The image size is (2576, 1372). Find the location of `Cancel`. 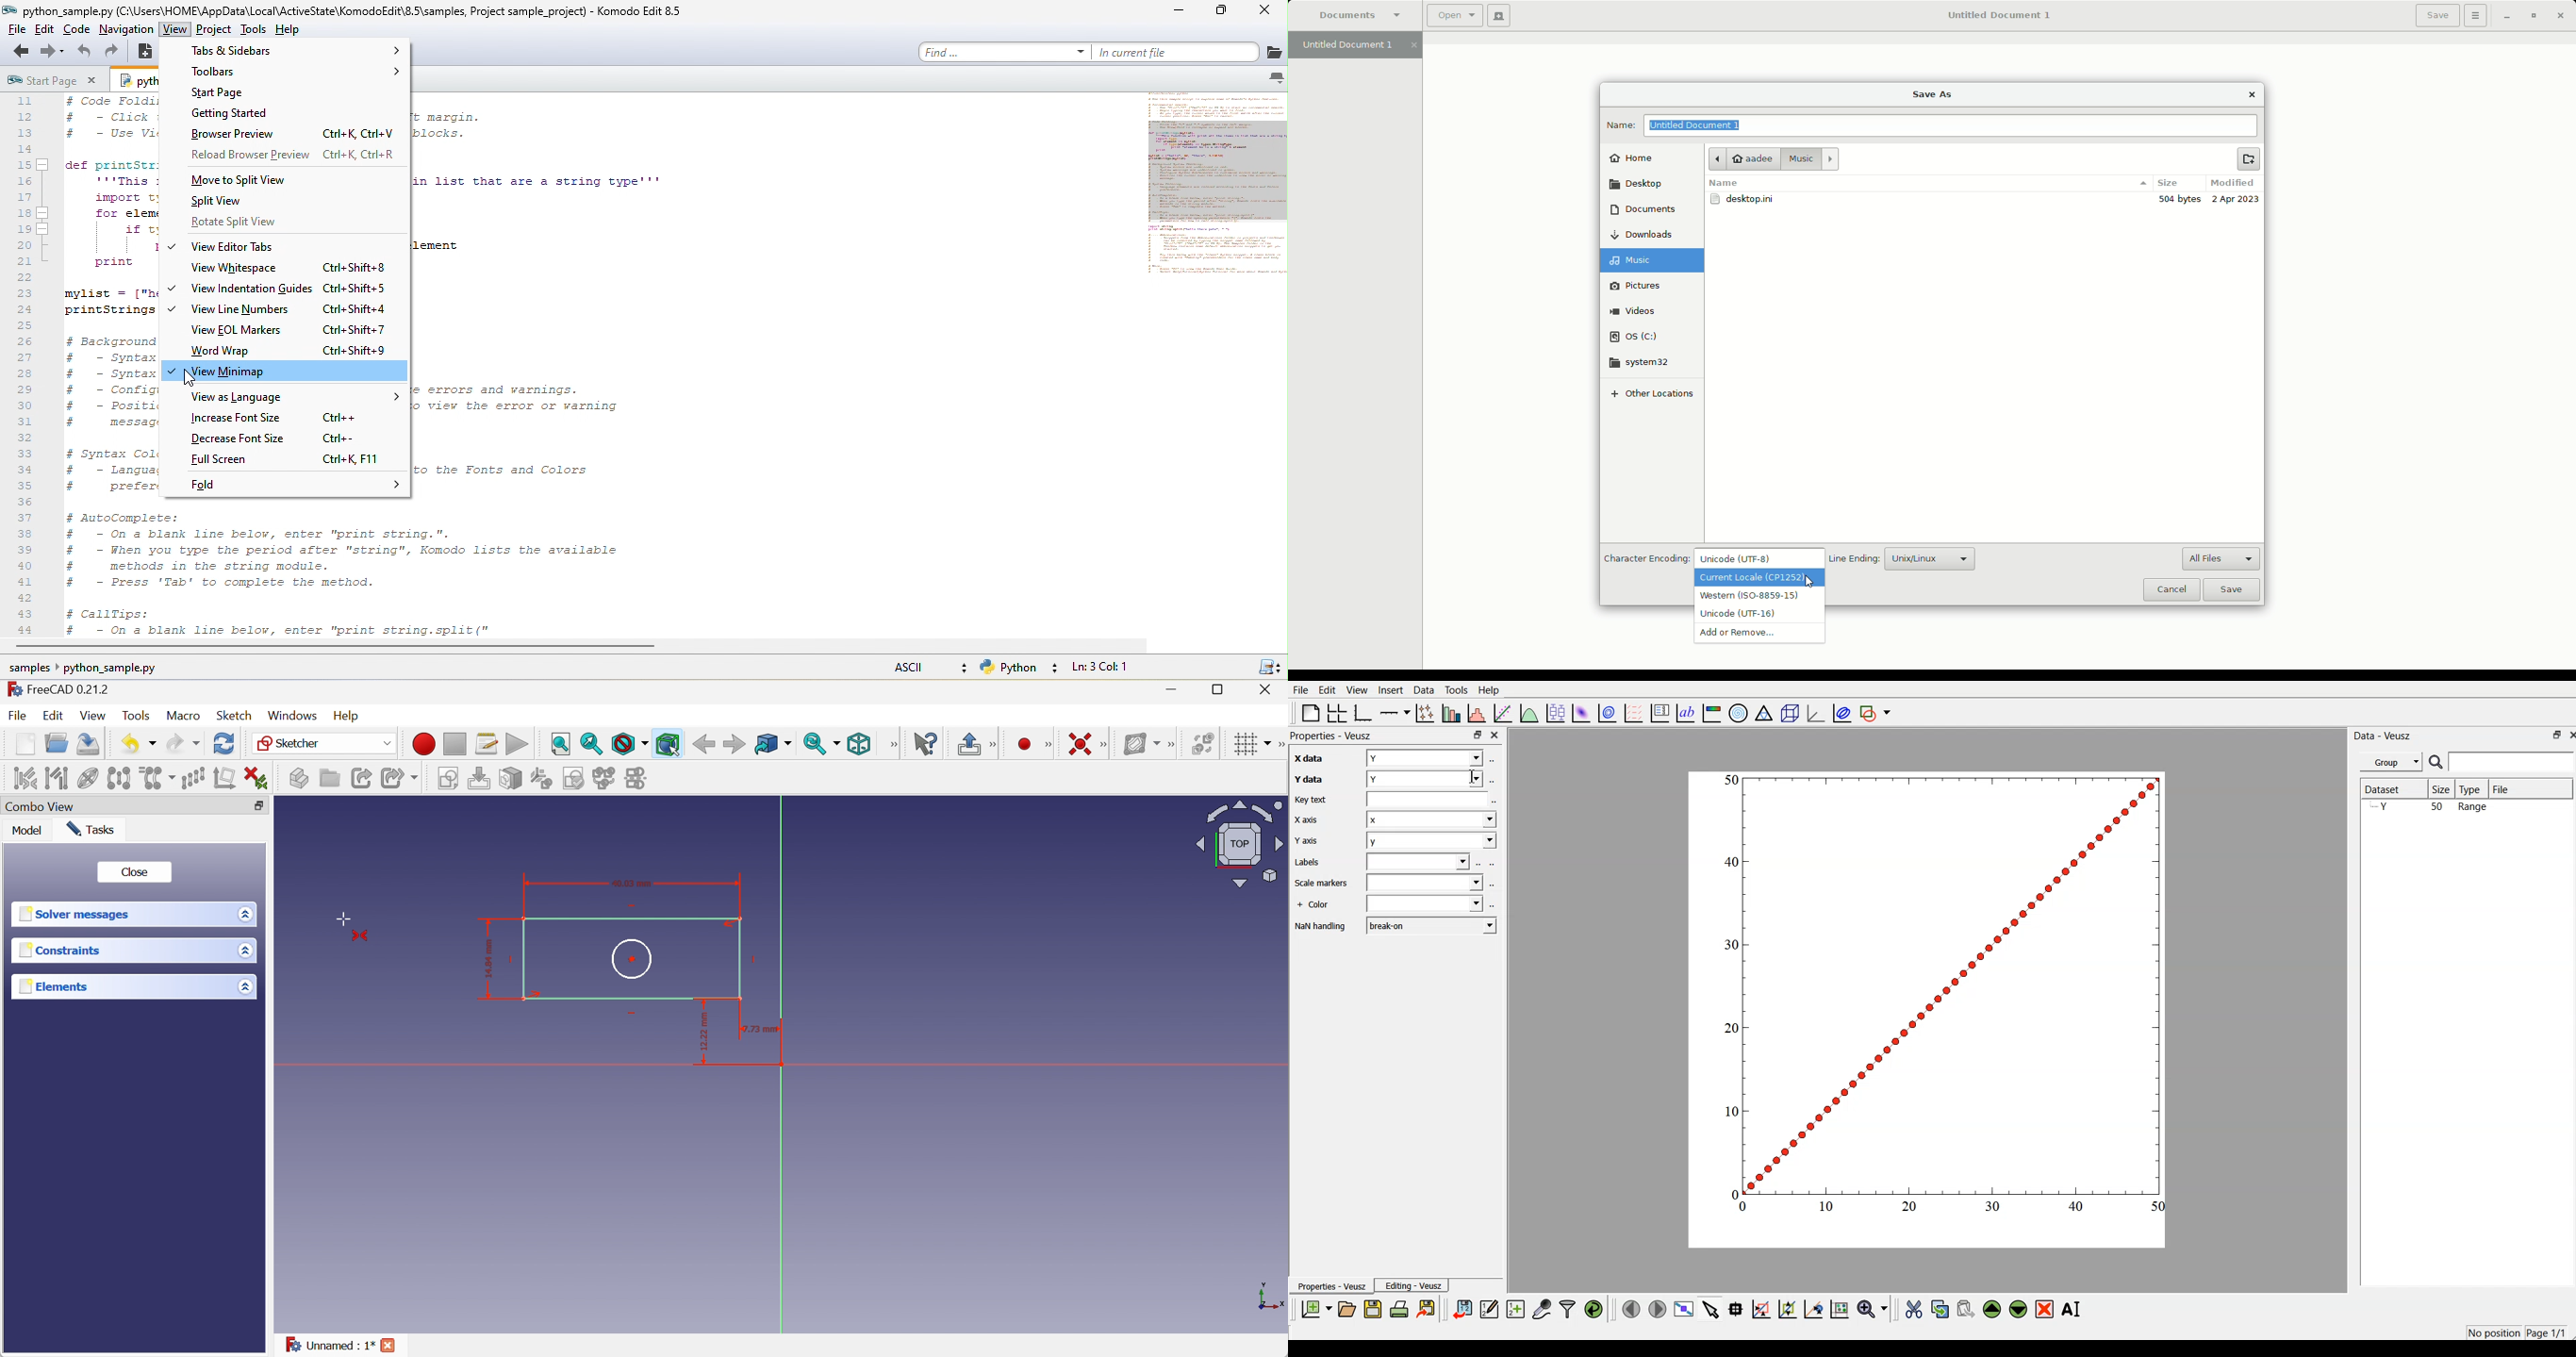

Cancel is located at coordinates (2169, 588).